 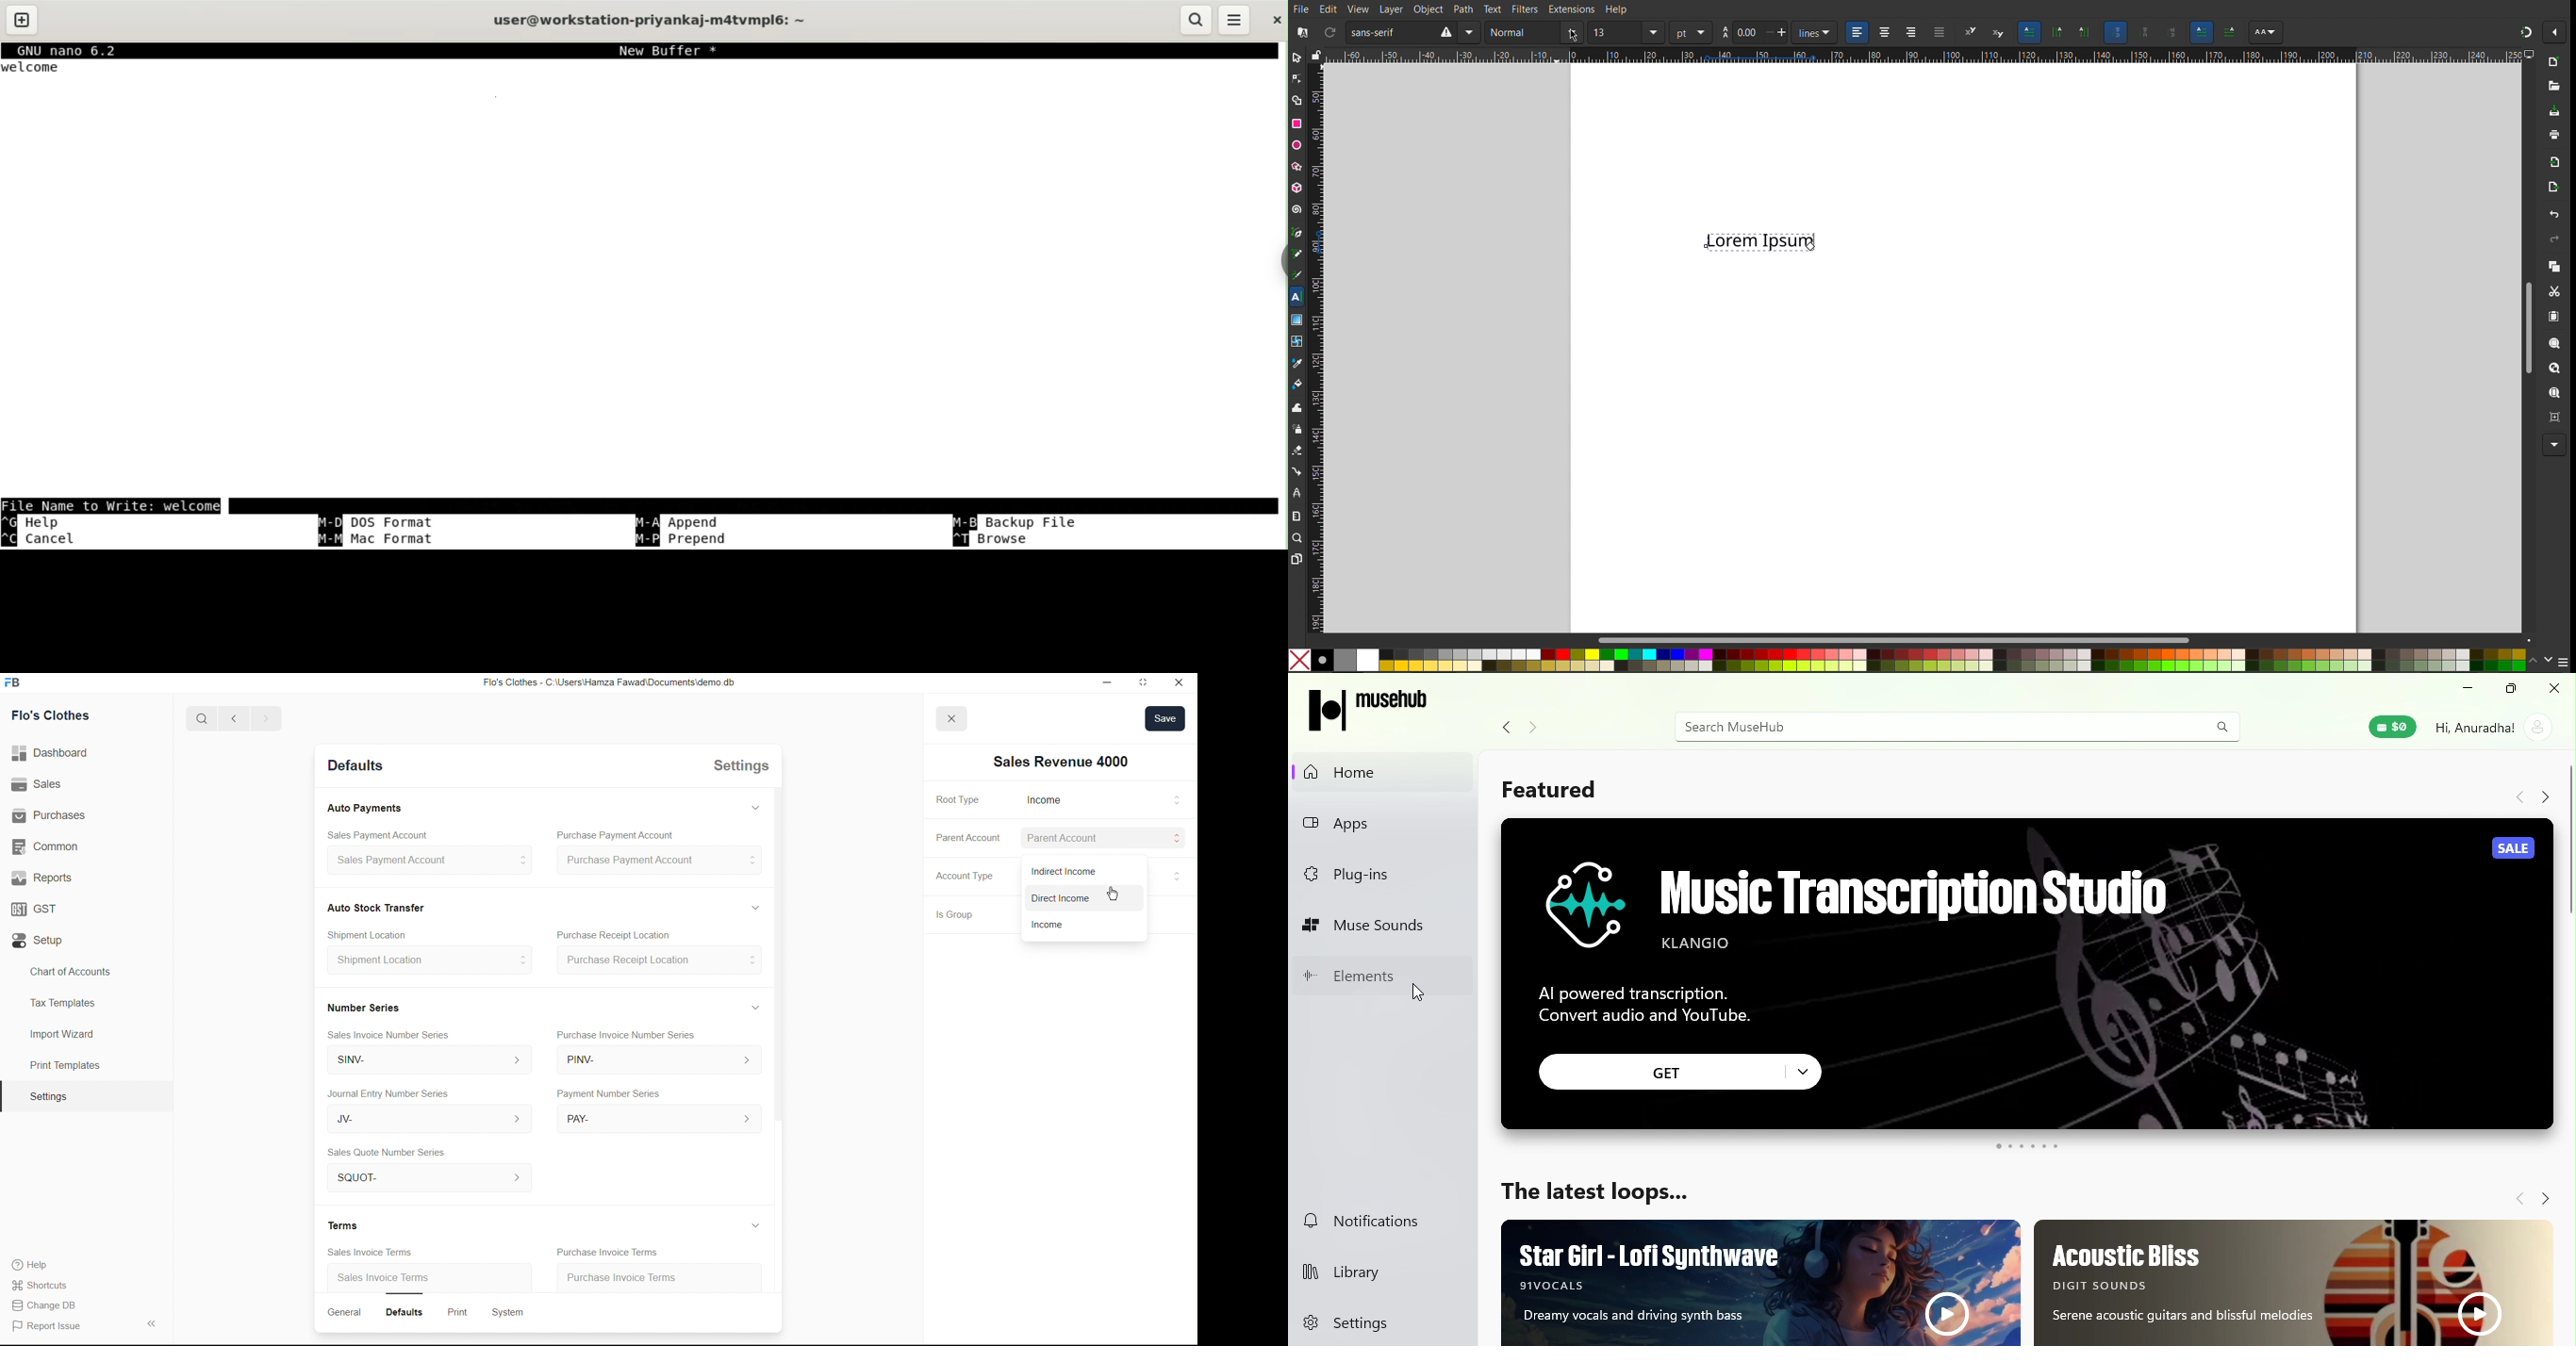 I want to click on Sales Invoice Terms, so click(x=385, y=1279).